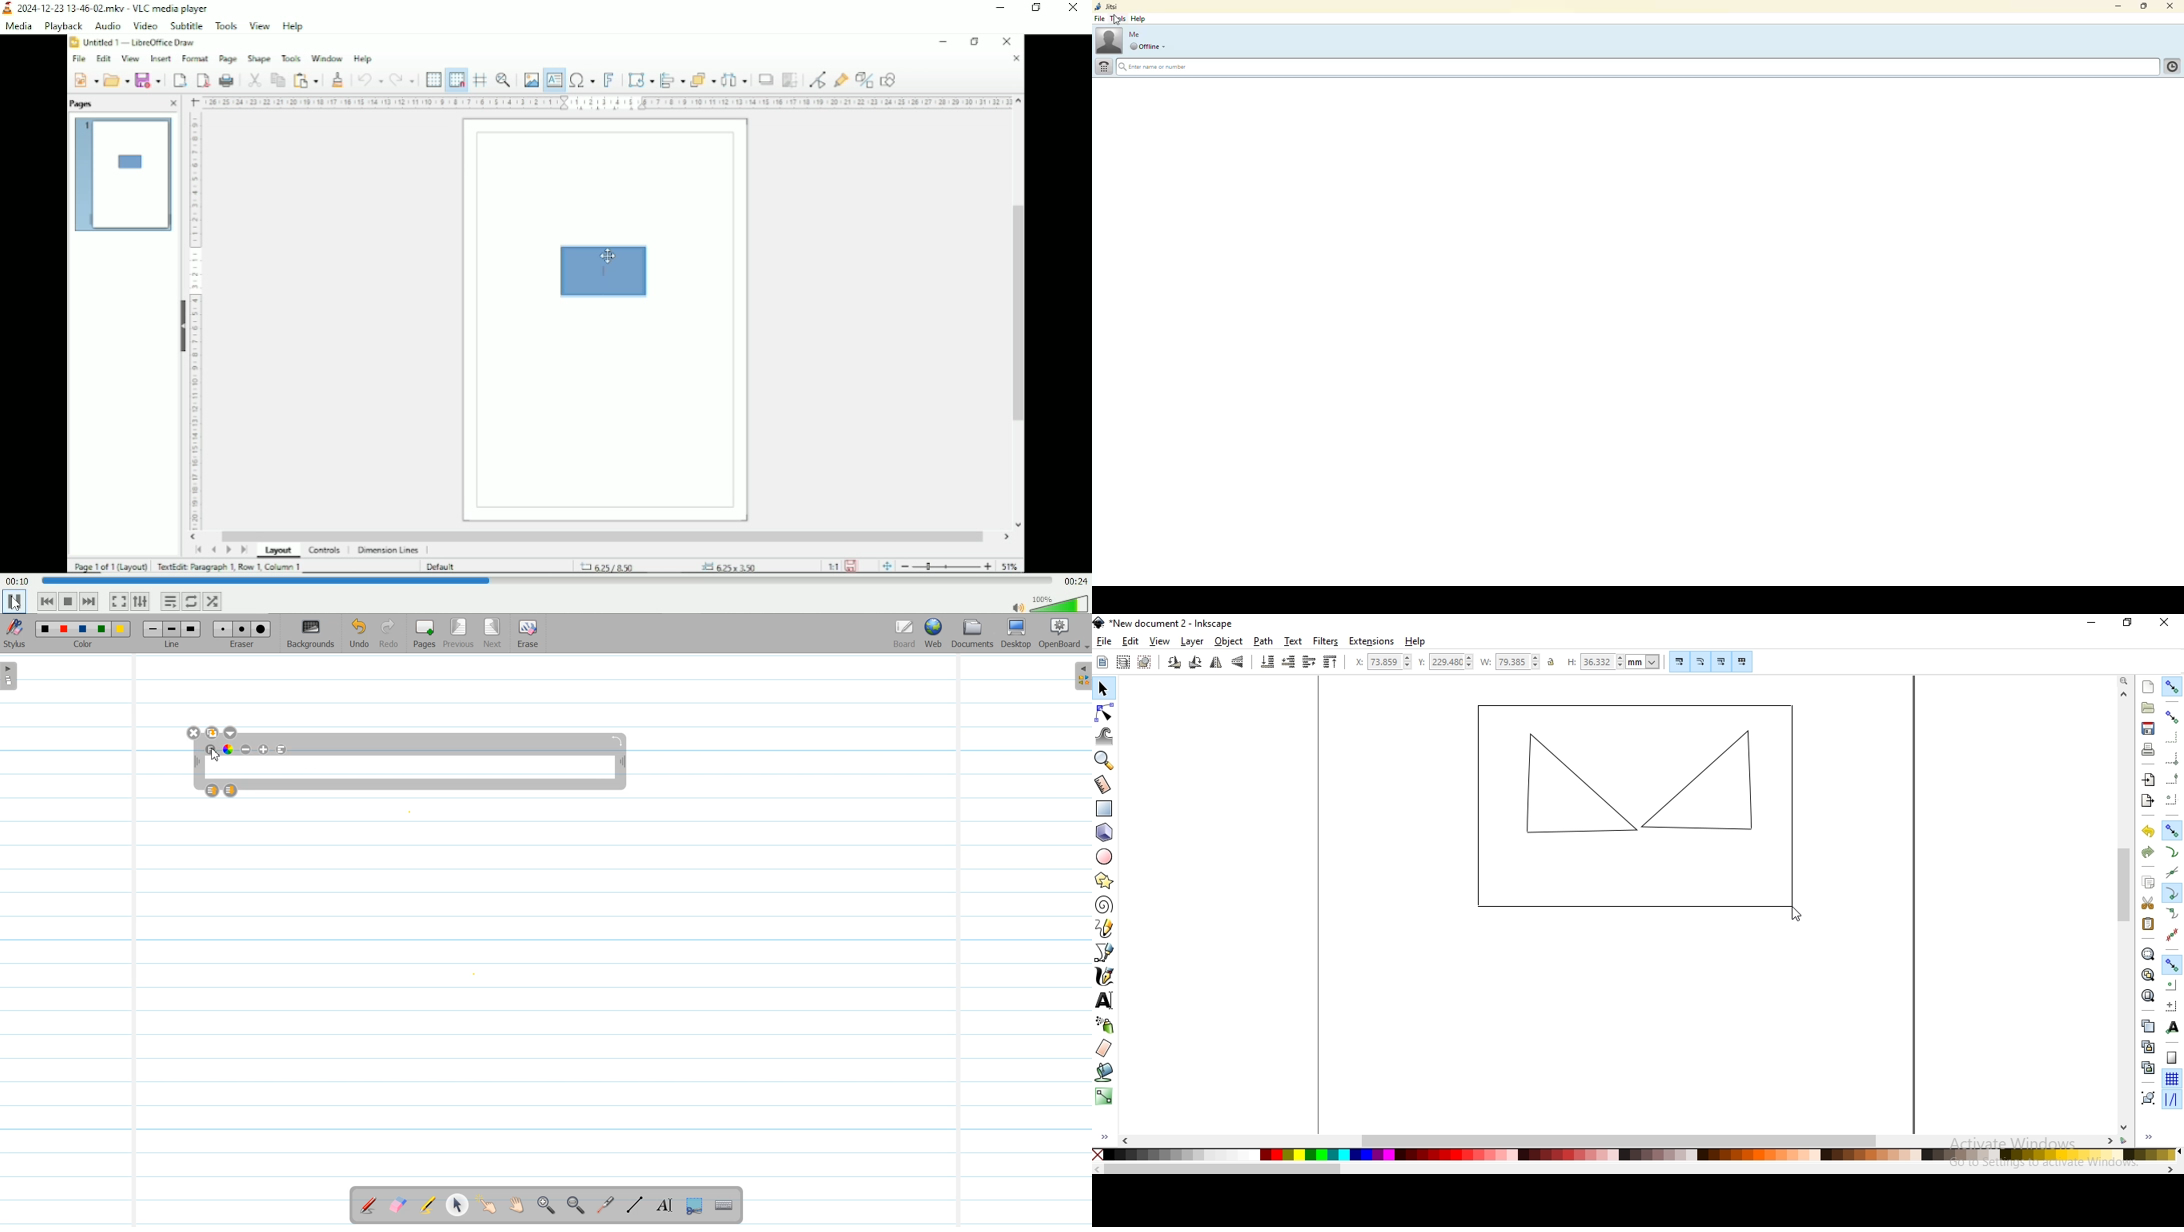  What do you see at coordinates (1076, 581) in the screenshot?
I see `Total duration` at bounding box center [1076, 581].